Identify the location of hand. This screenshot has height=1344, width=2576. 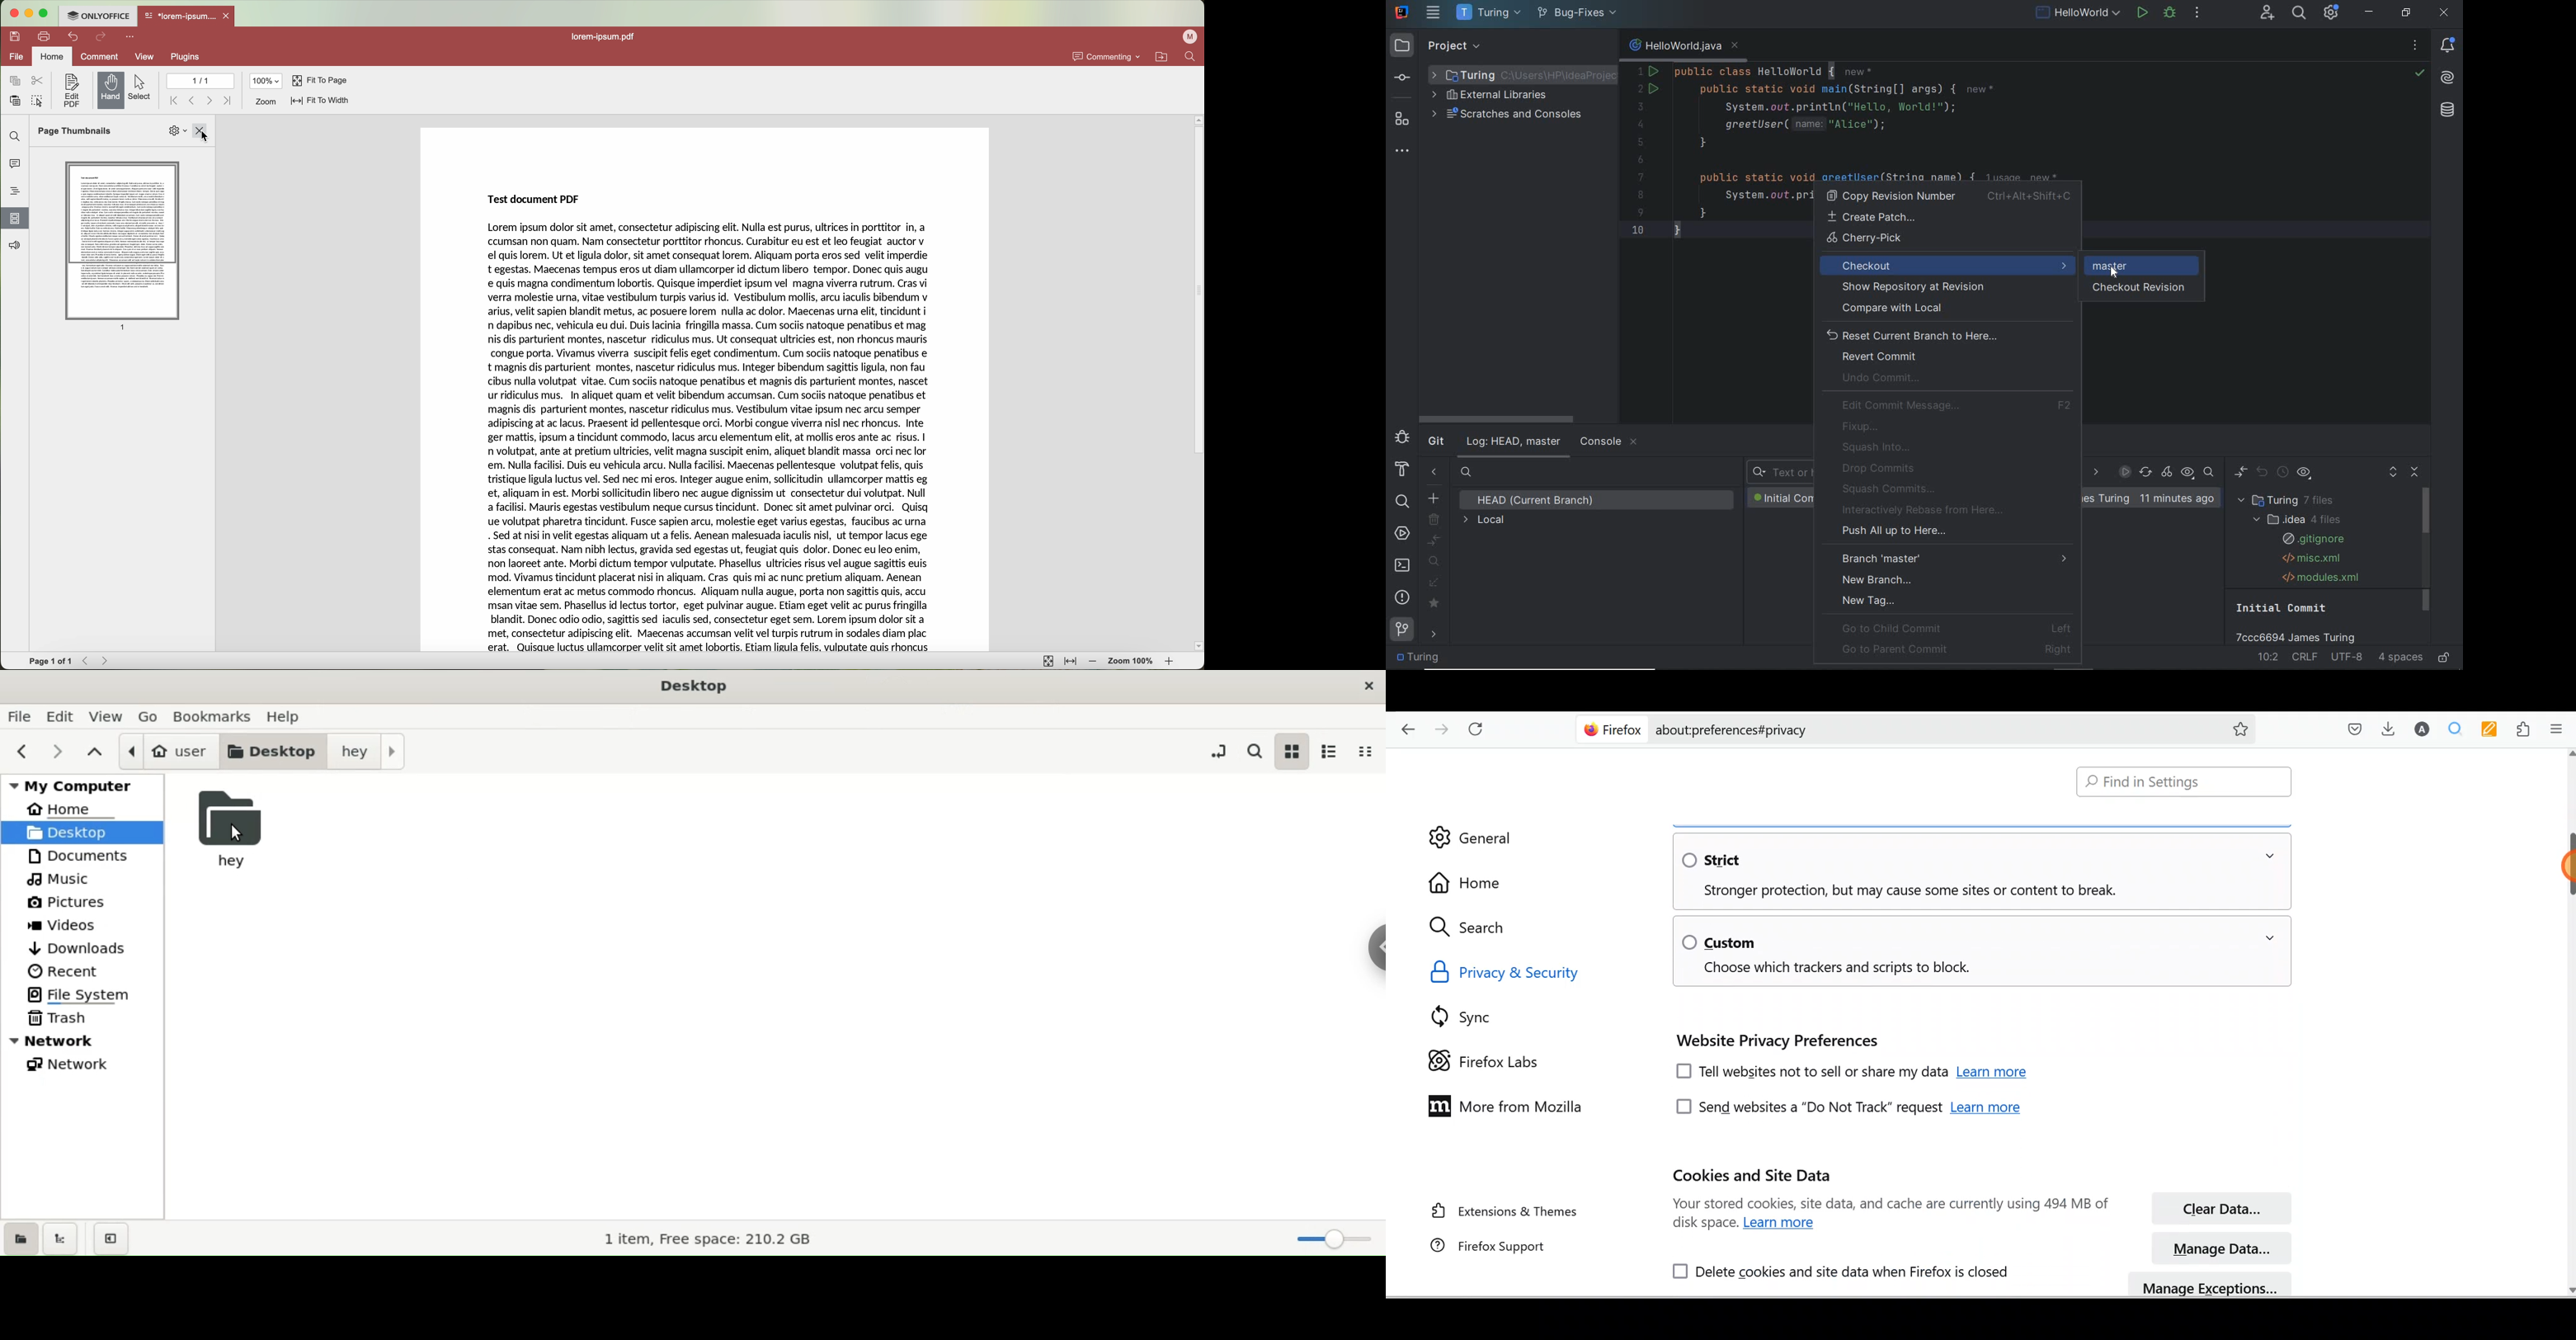
(110, 90).